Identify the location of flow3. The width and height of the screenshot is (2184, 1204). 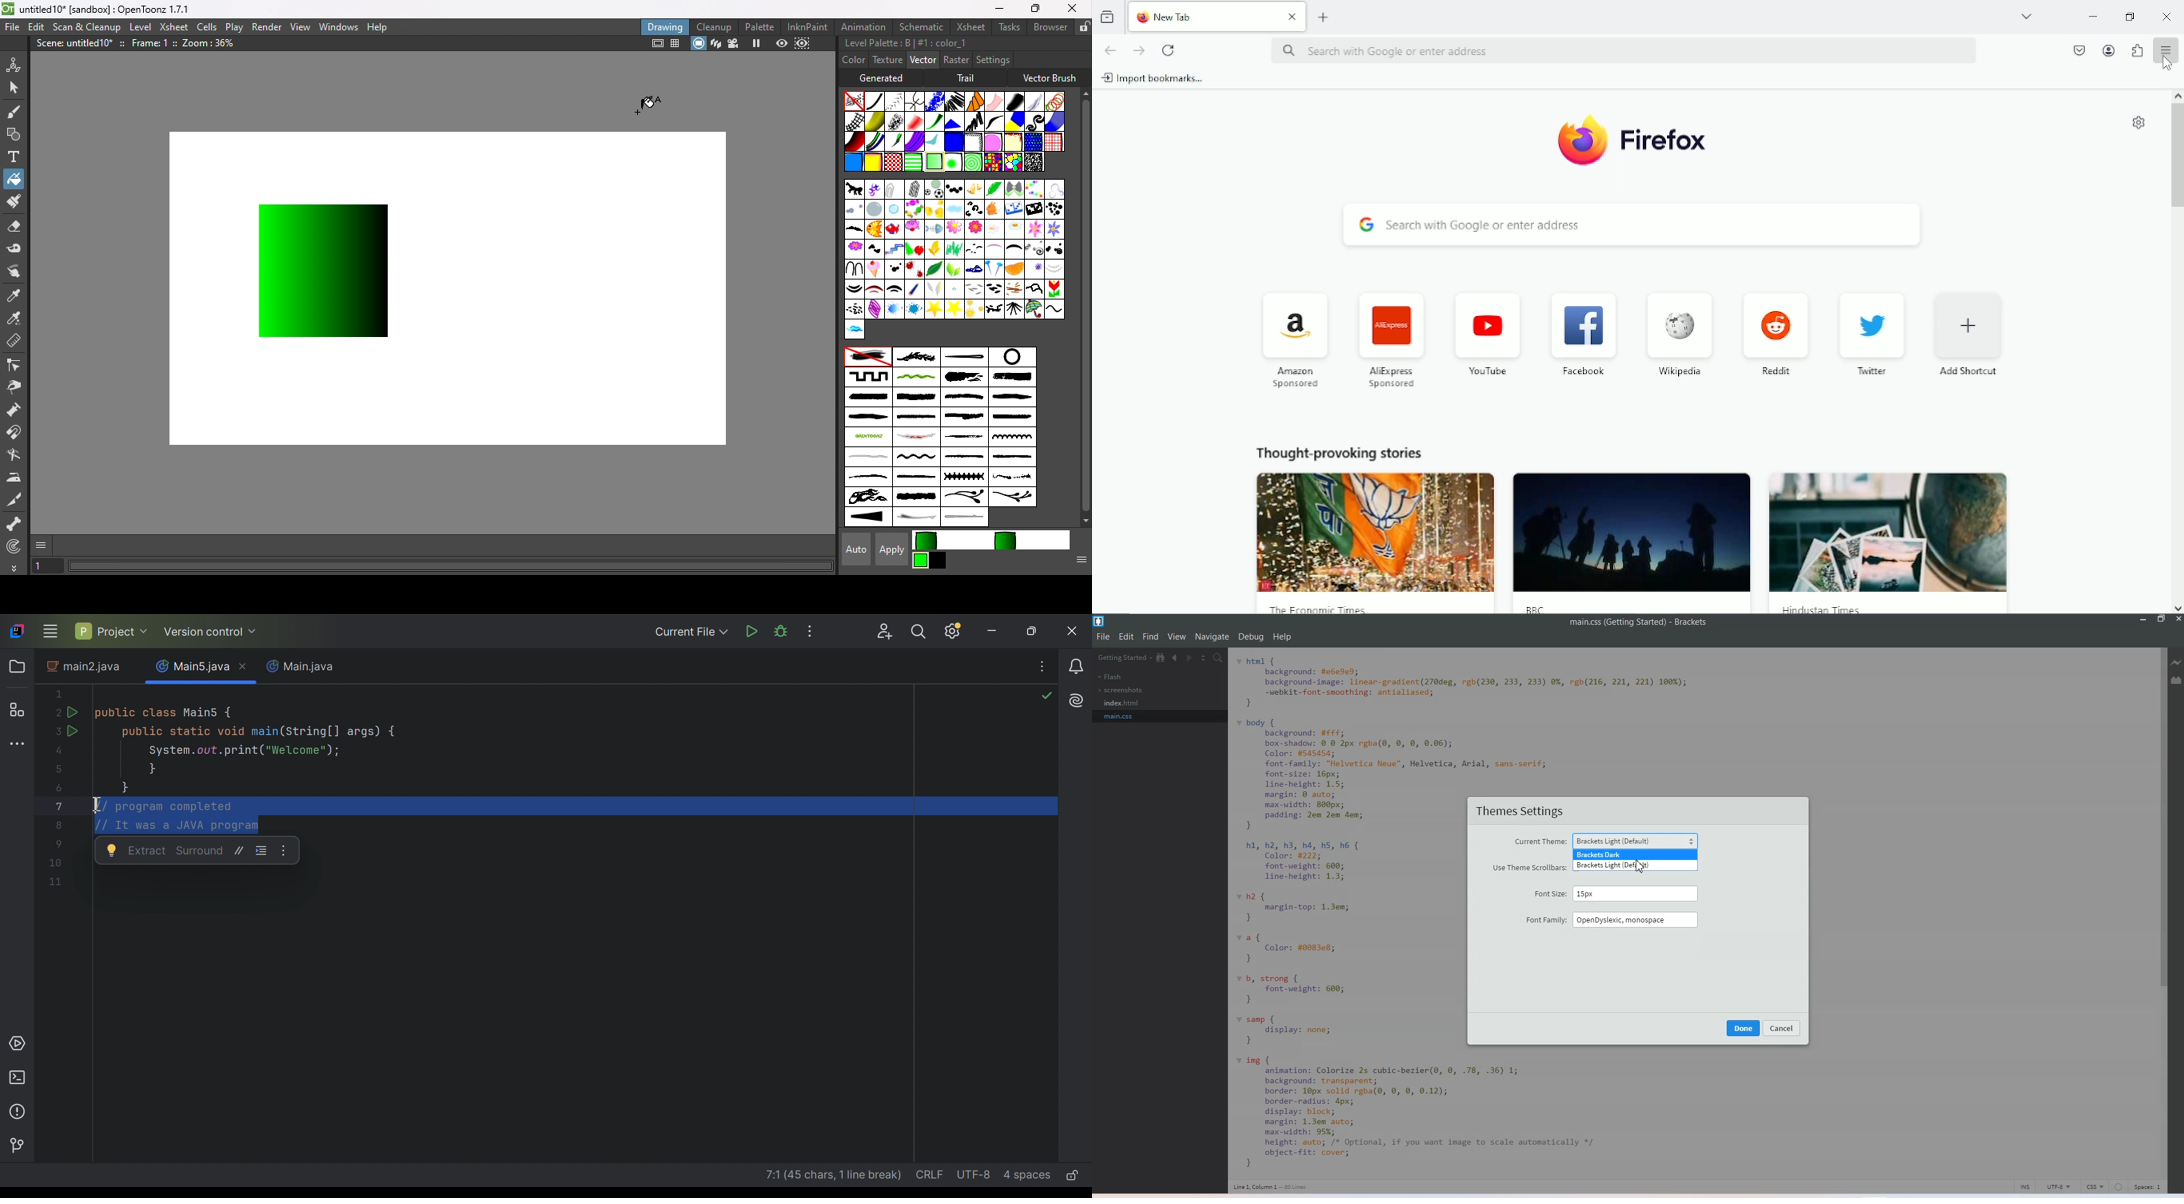
(994, 229).